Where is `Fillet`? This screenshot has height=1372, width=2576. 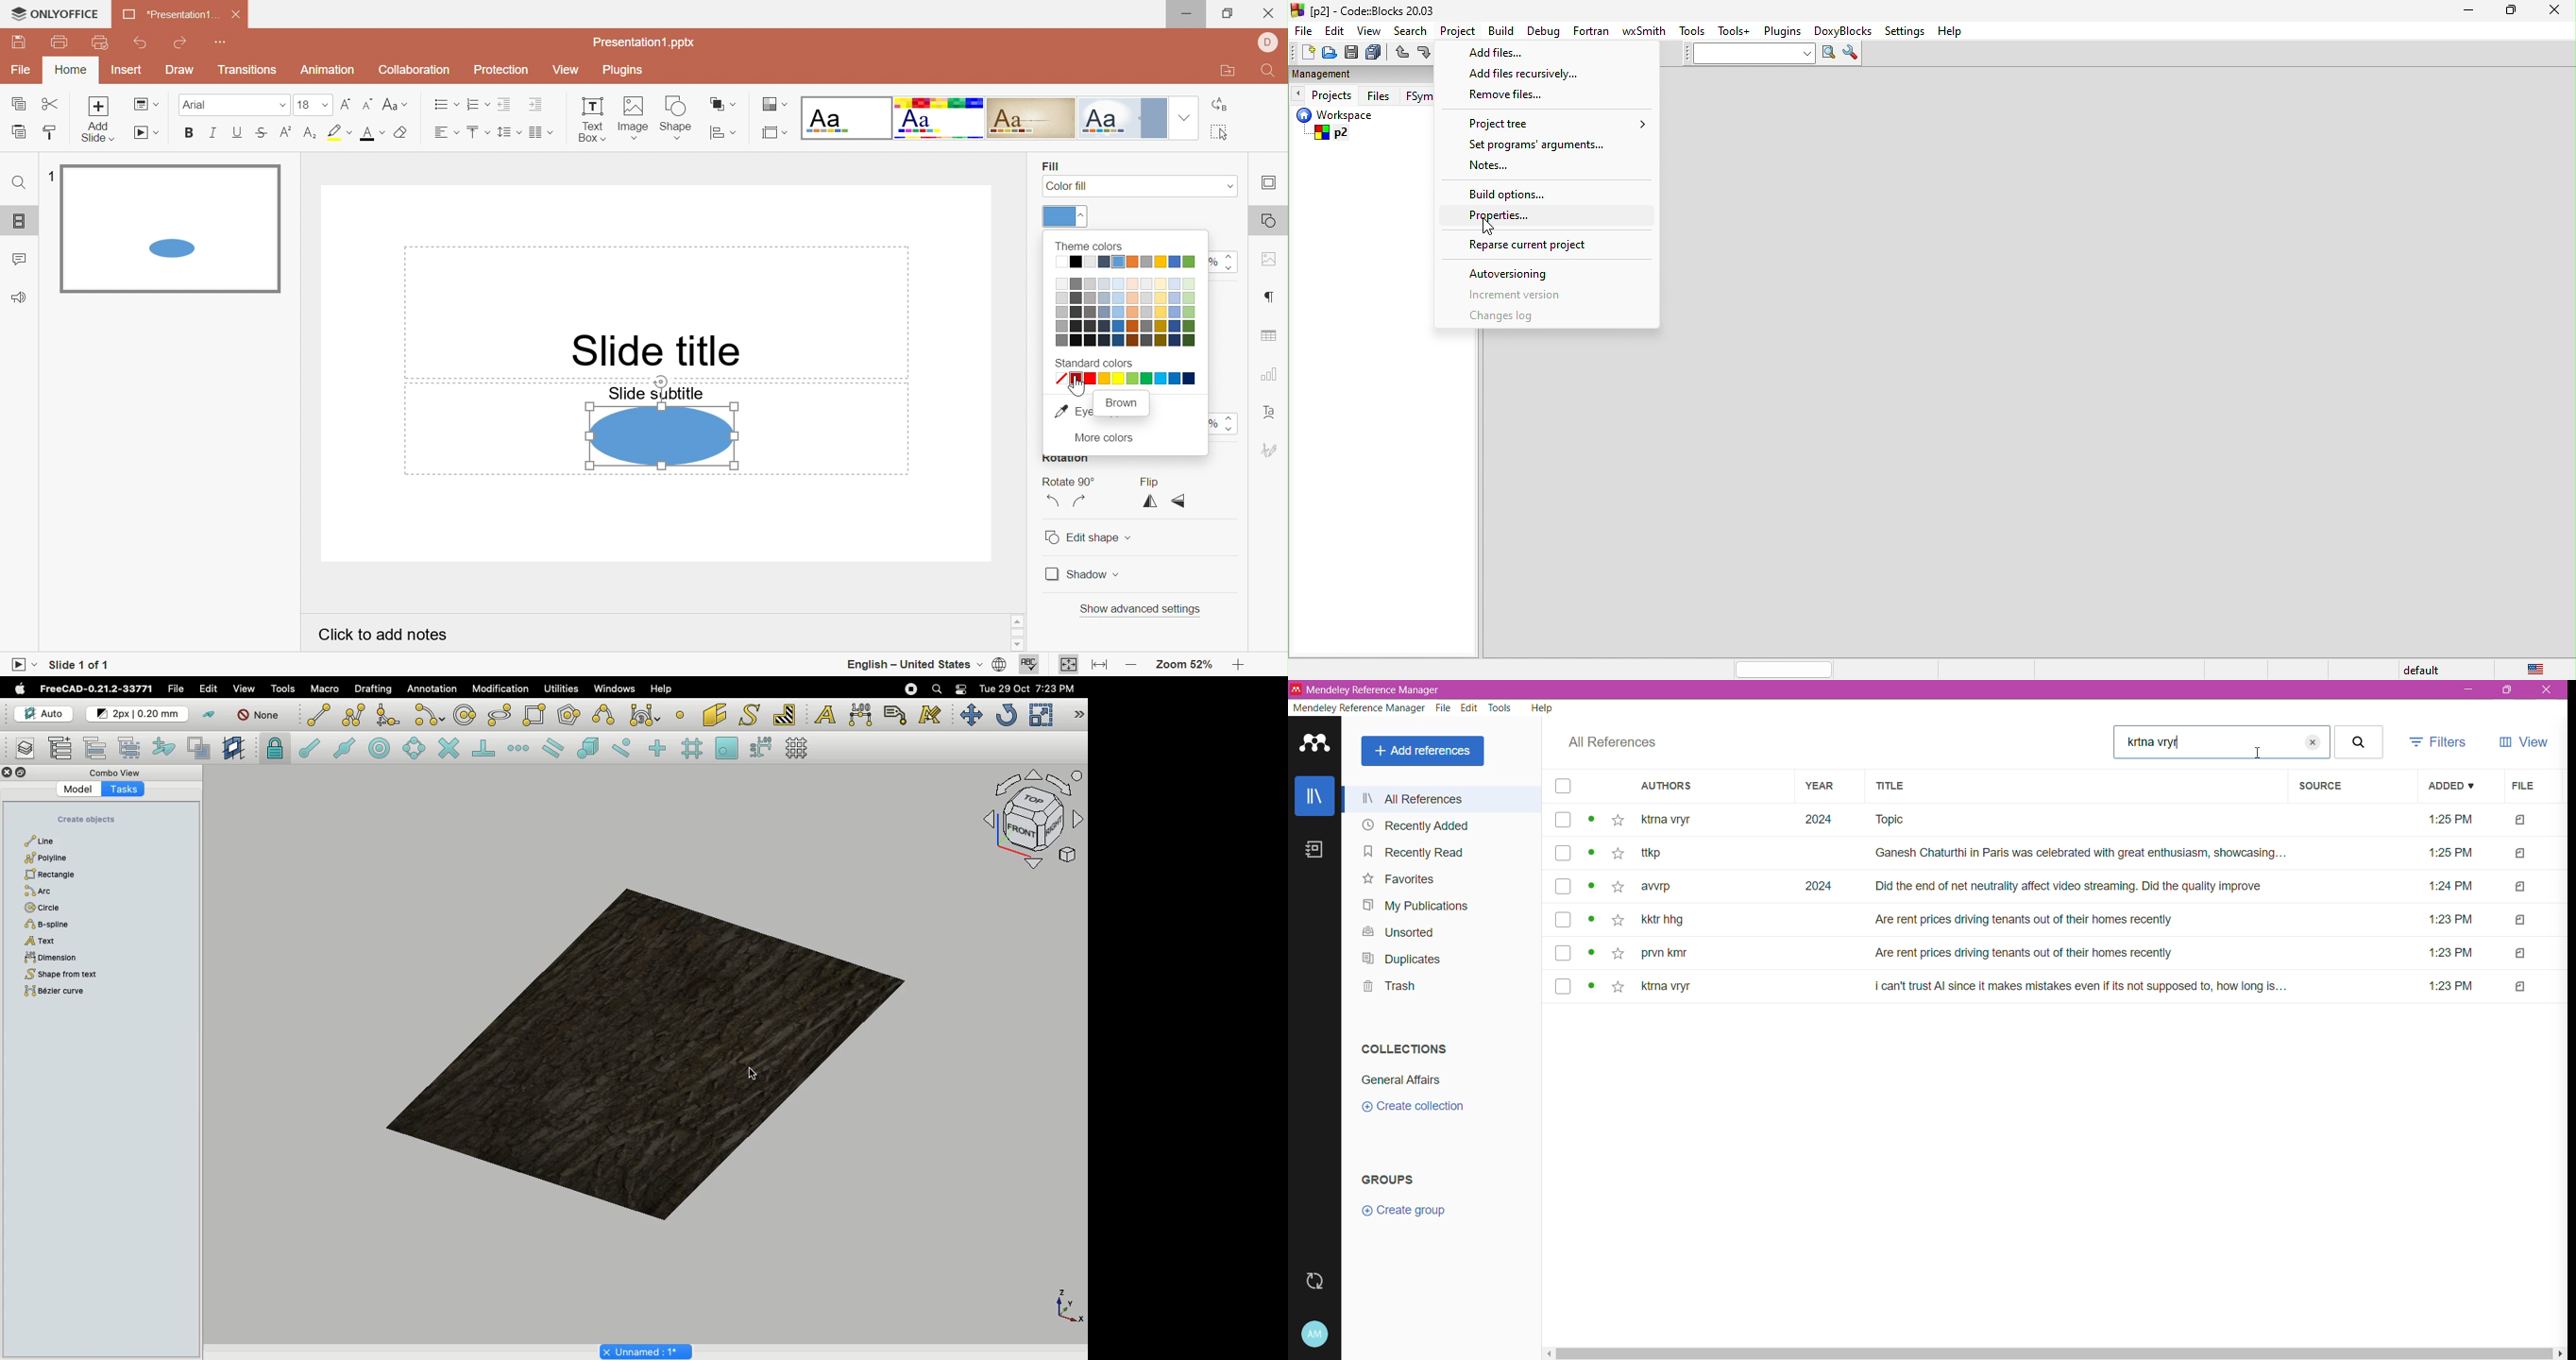 Fillet is located at coordinates (388, 716).